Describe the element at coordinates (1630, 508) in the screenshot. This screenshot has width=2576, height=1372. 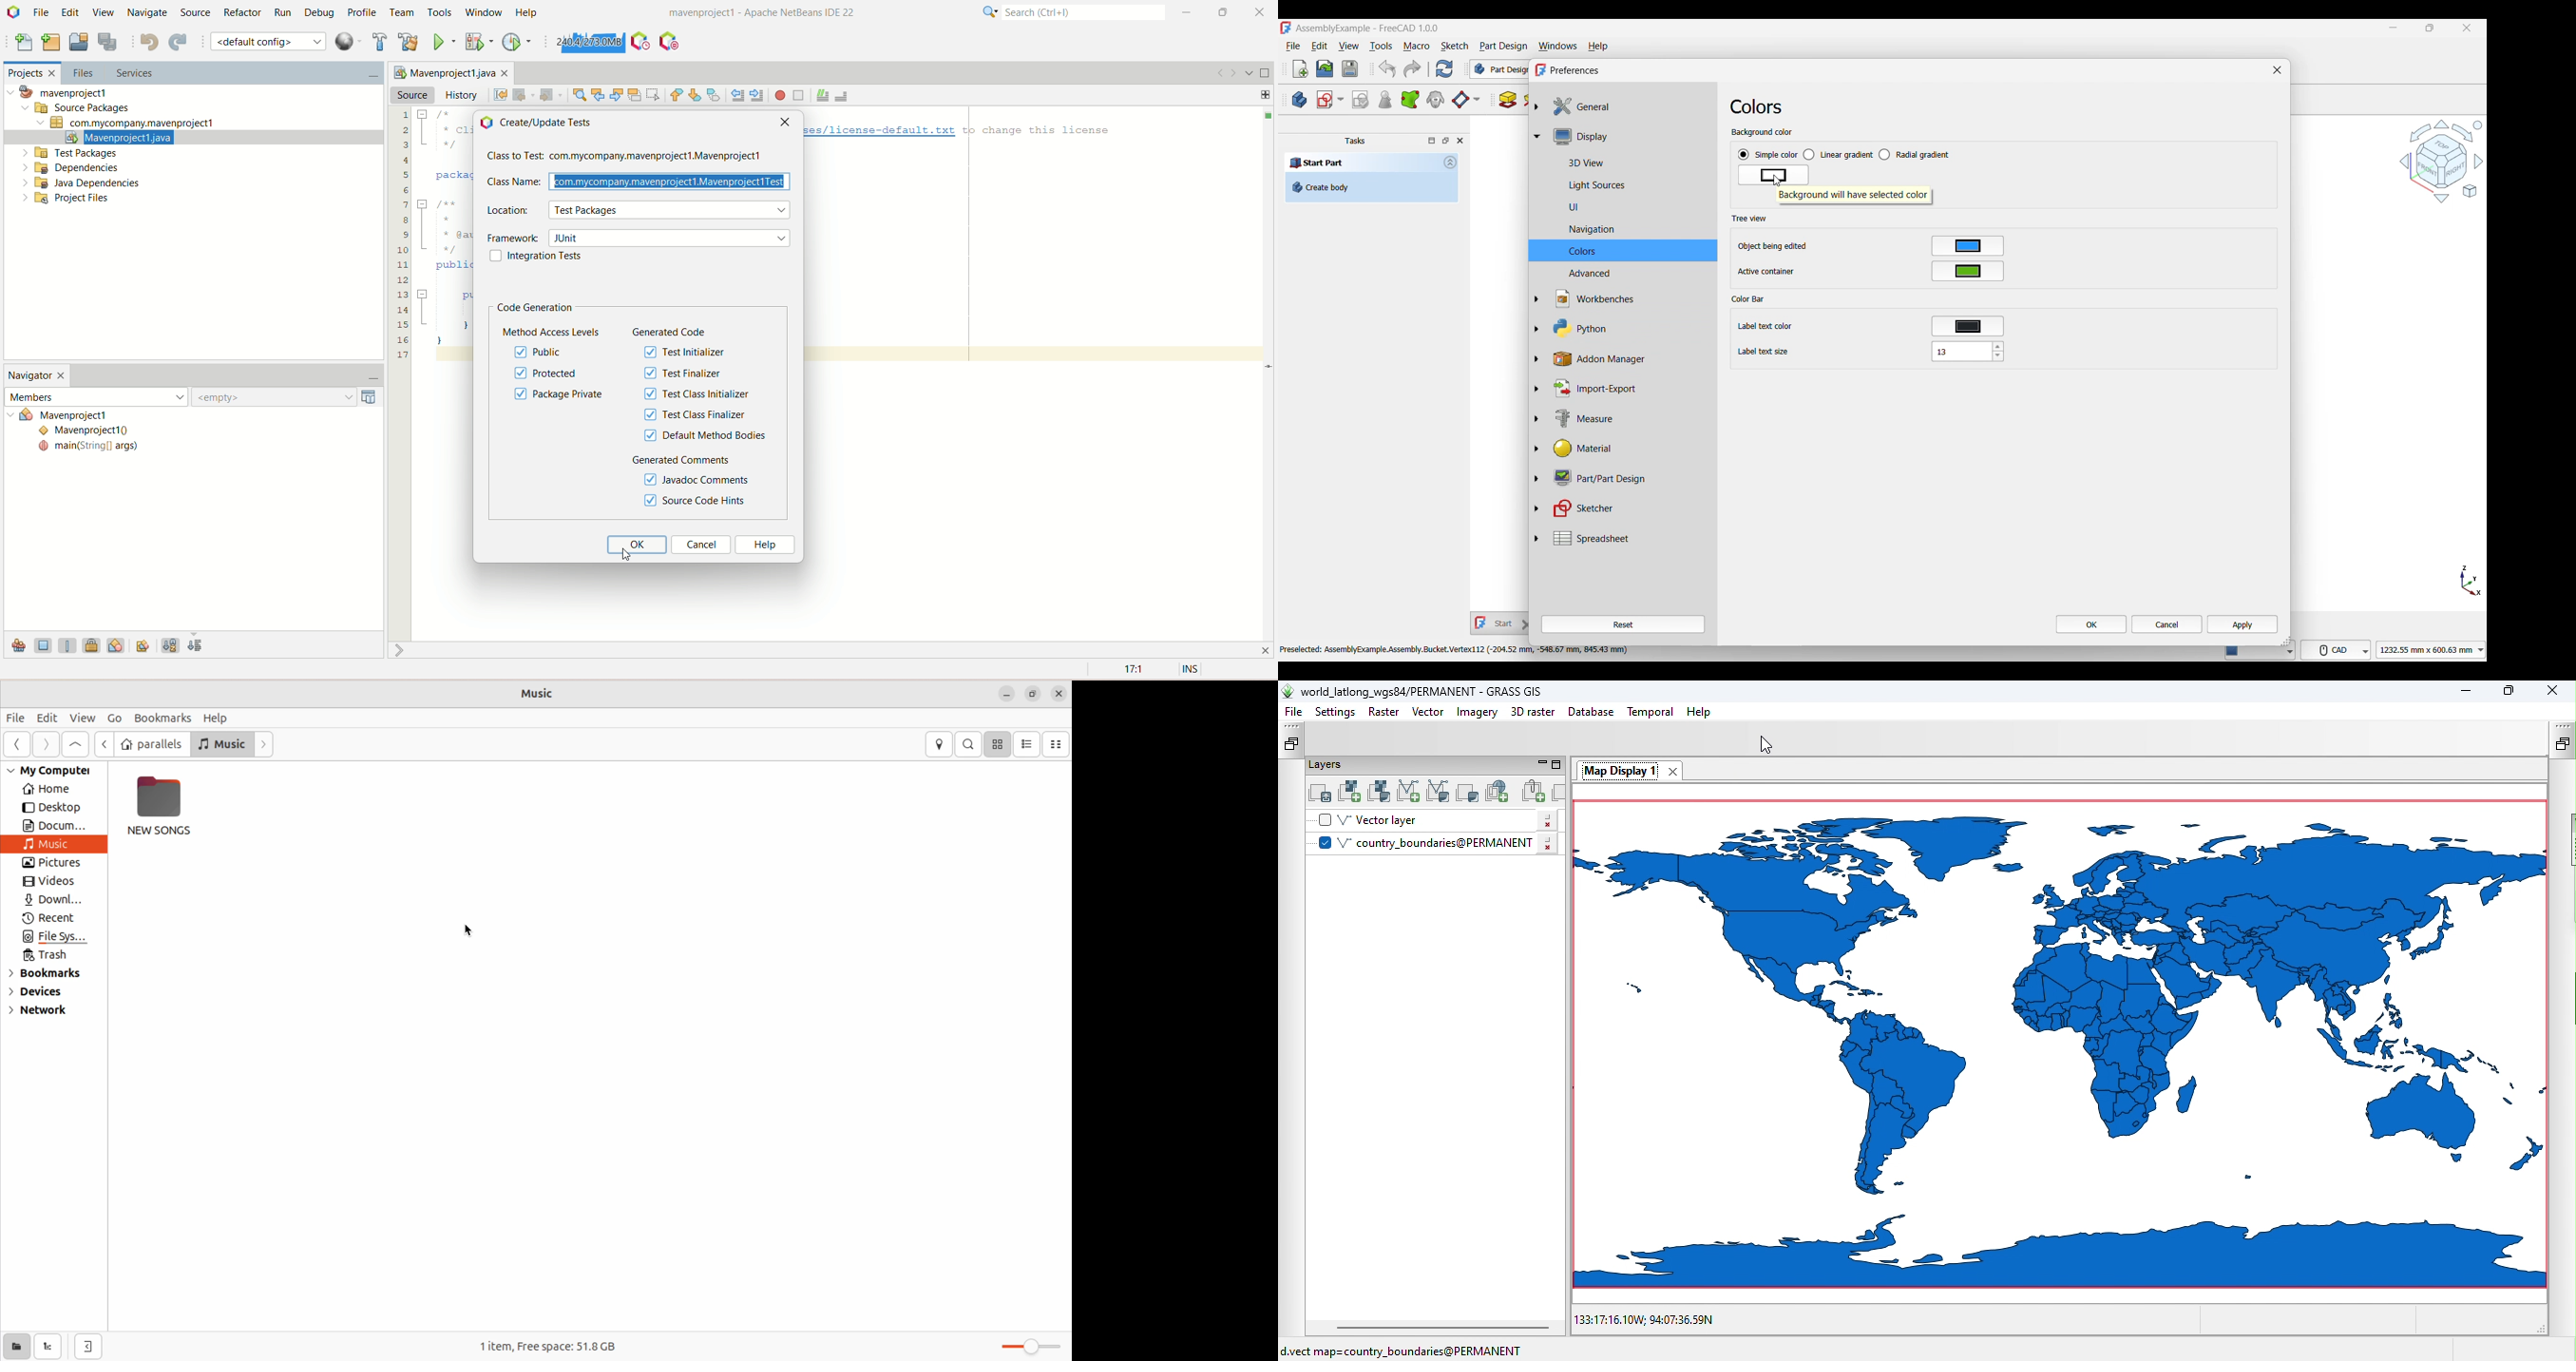
I see `Sketcher` at that location.